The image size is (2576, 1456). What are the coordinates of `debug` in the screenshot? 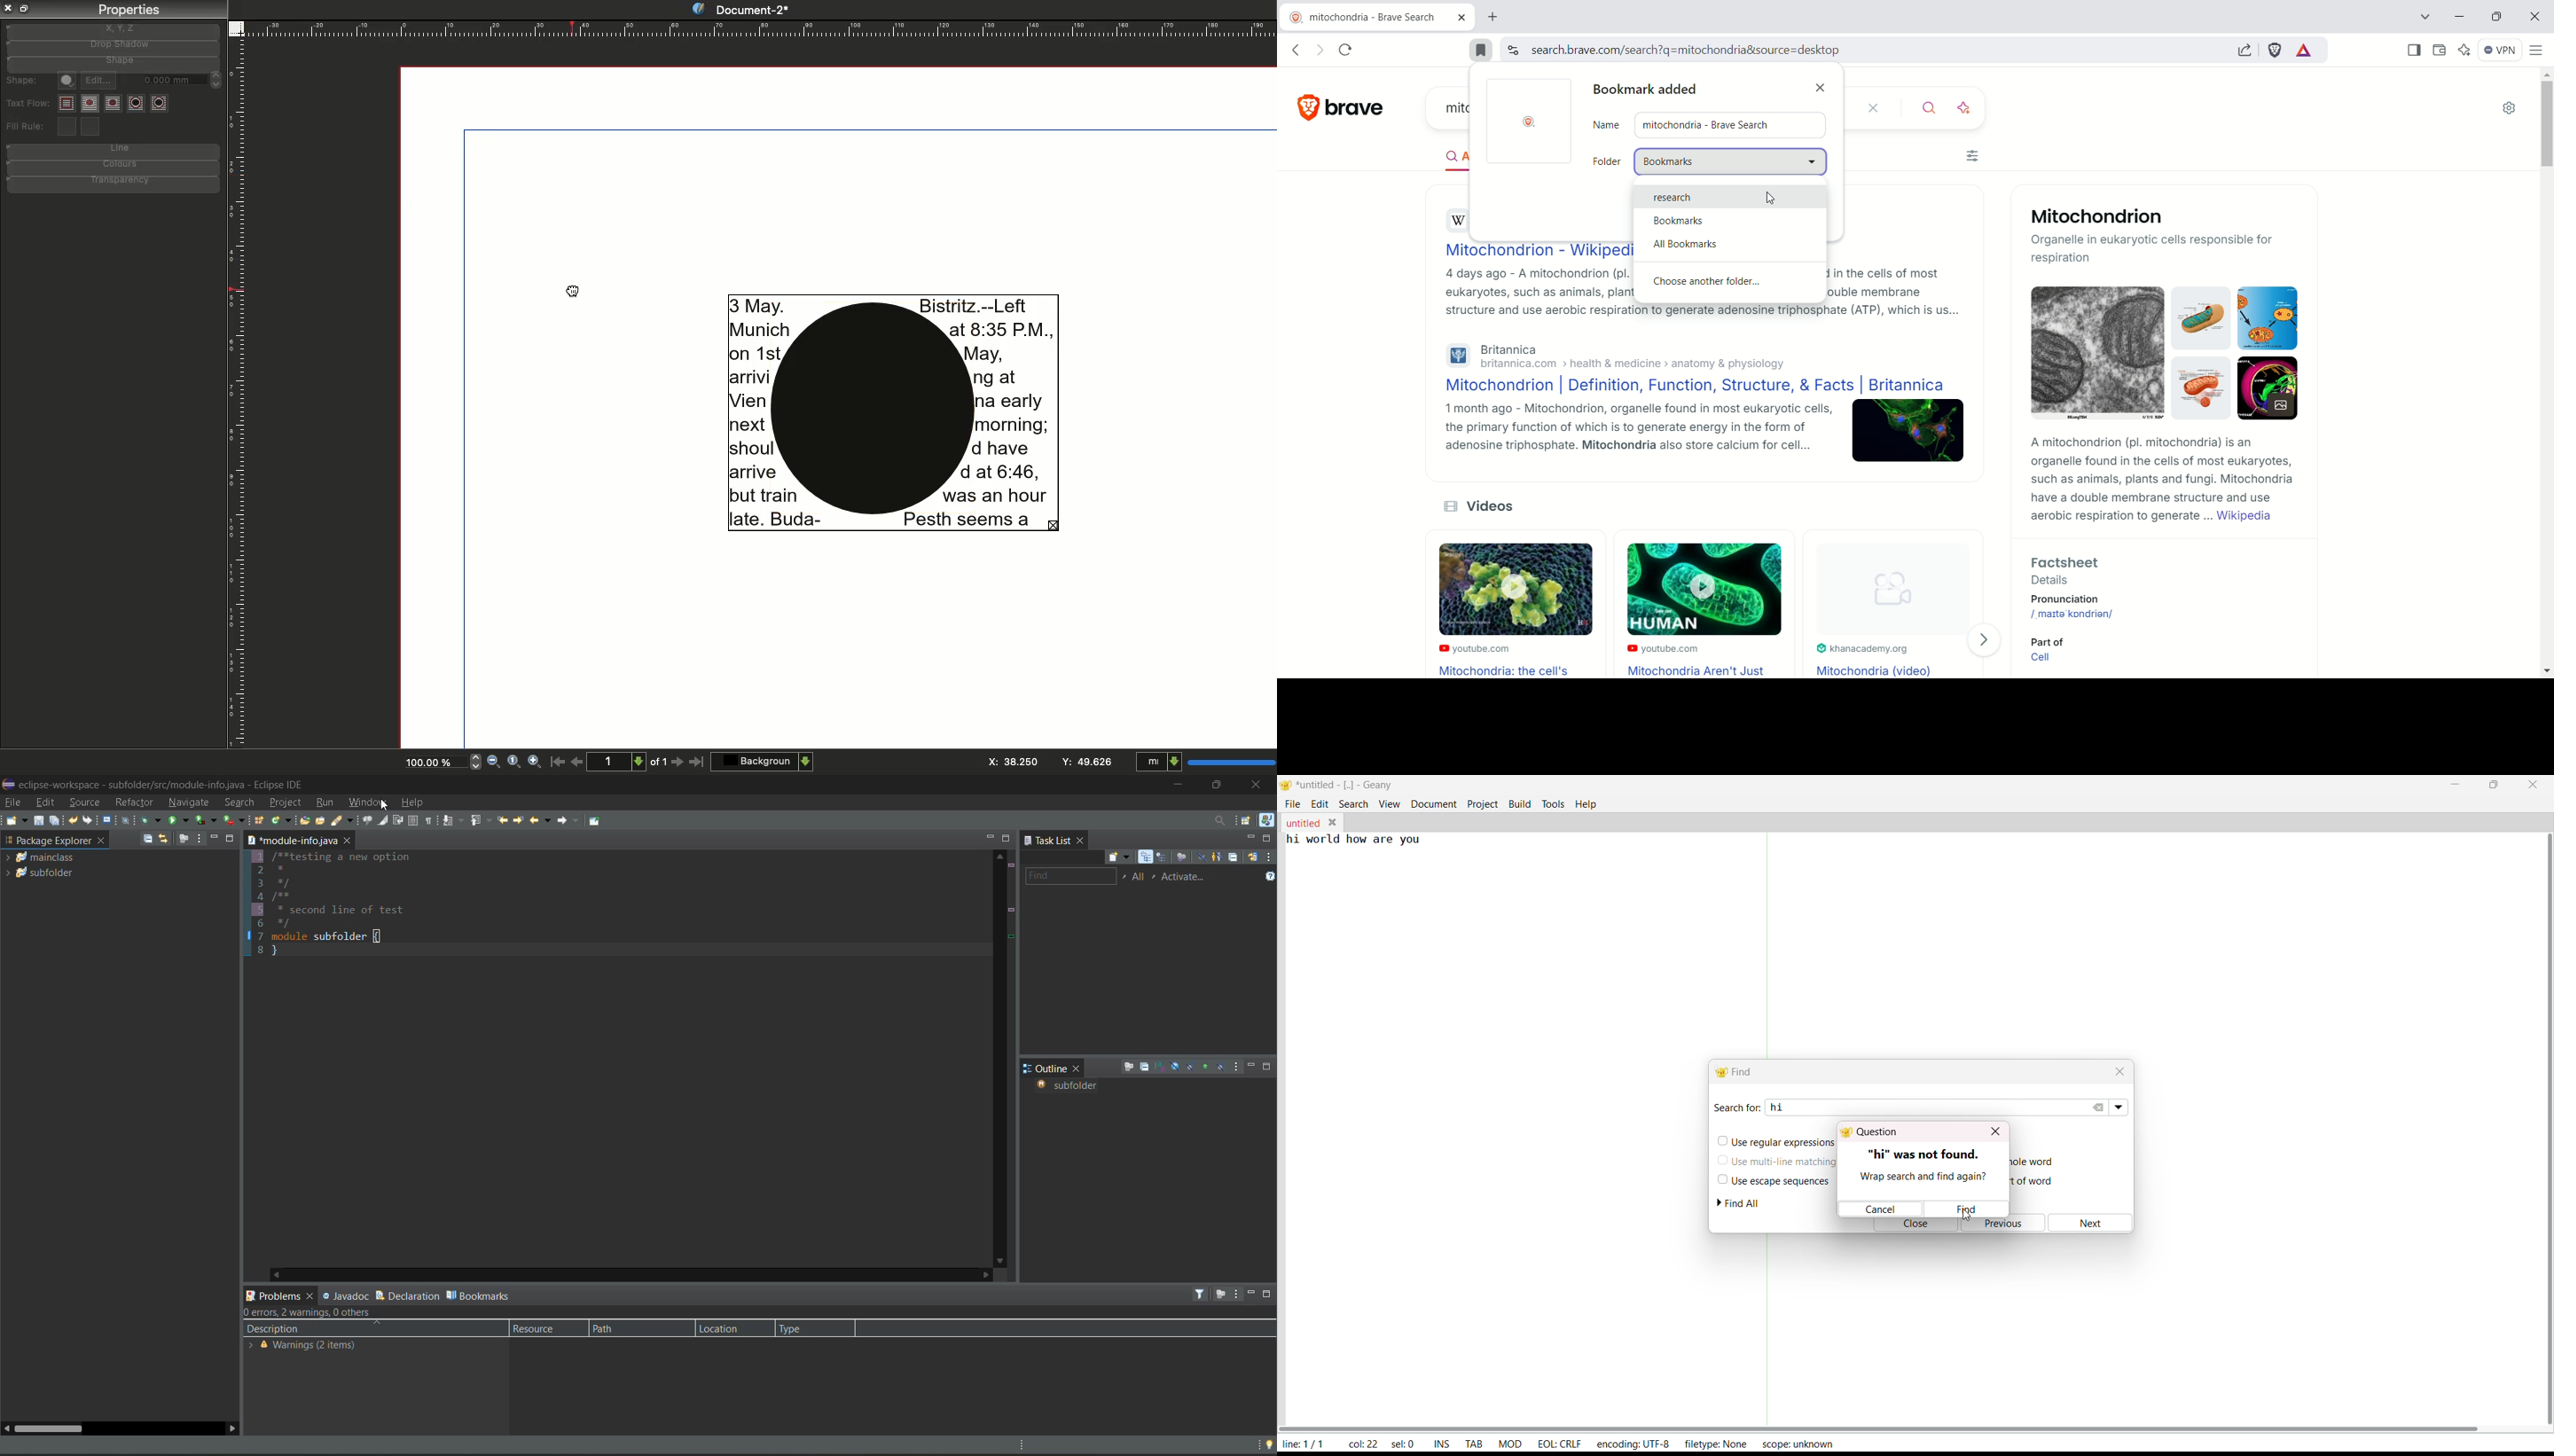 It's located at (152, 820).